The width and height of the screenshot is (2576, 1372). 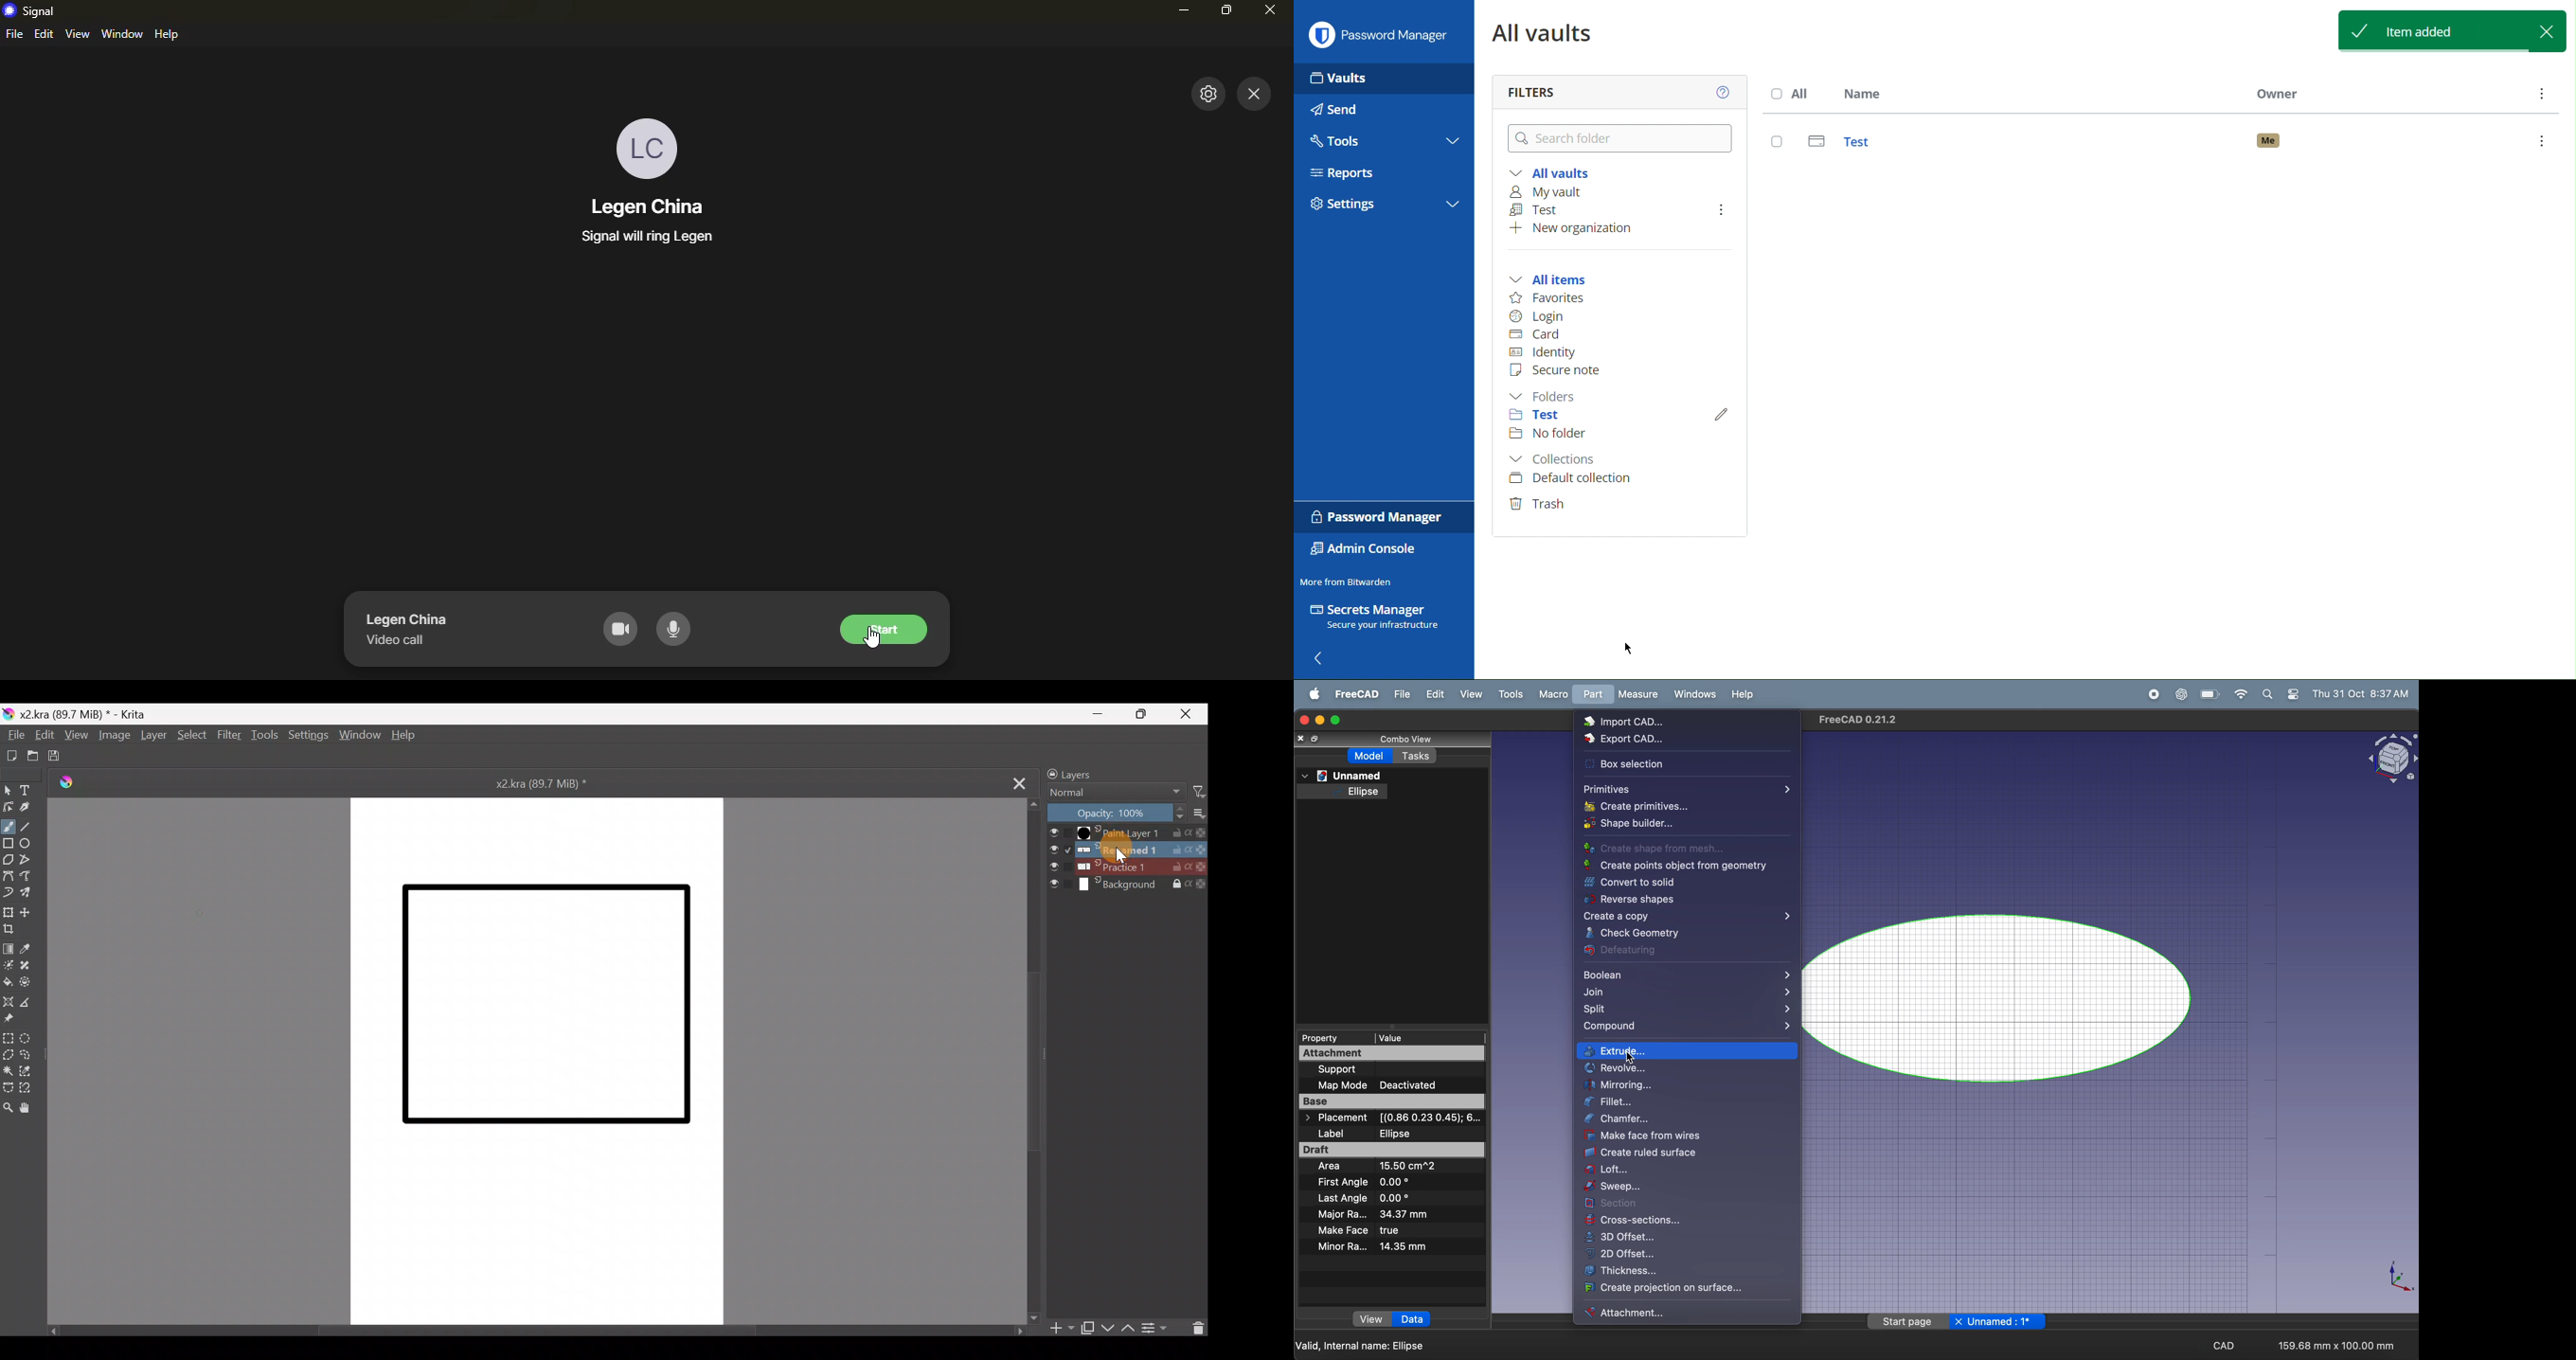 What do you see at coordinates (1119, 849) in the screenshot?
I see `Cursor` at bounding box center [1119, 849].